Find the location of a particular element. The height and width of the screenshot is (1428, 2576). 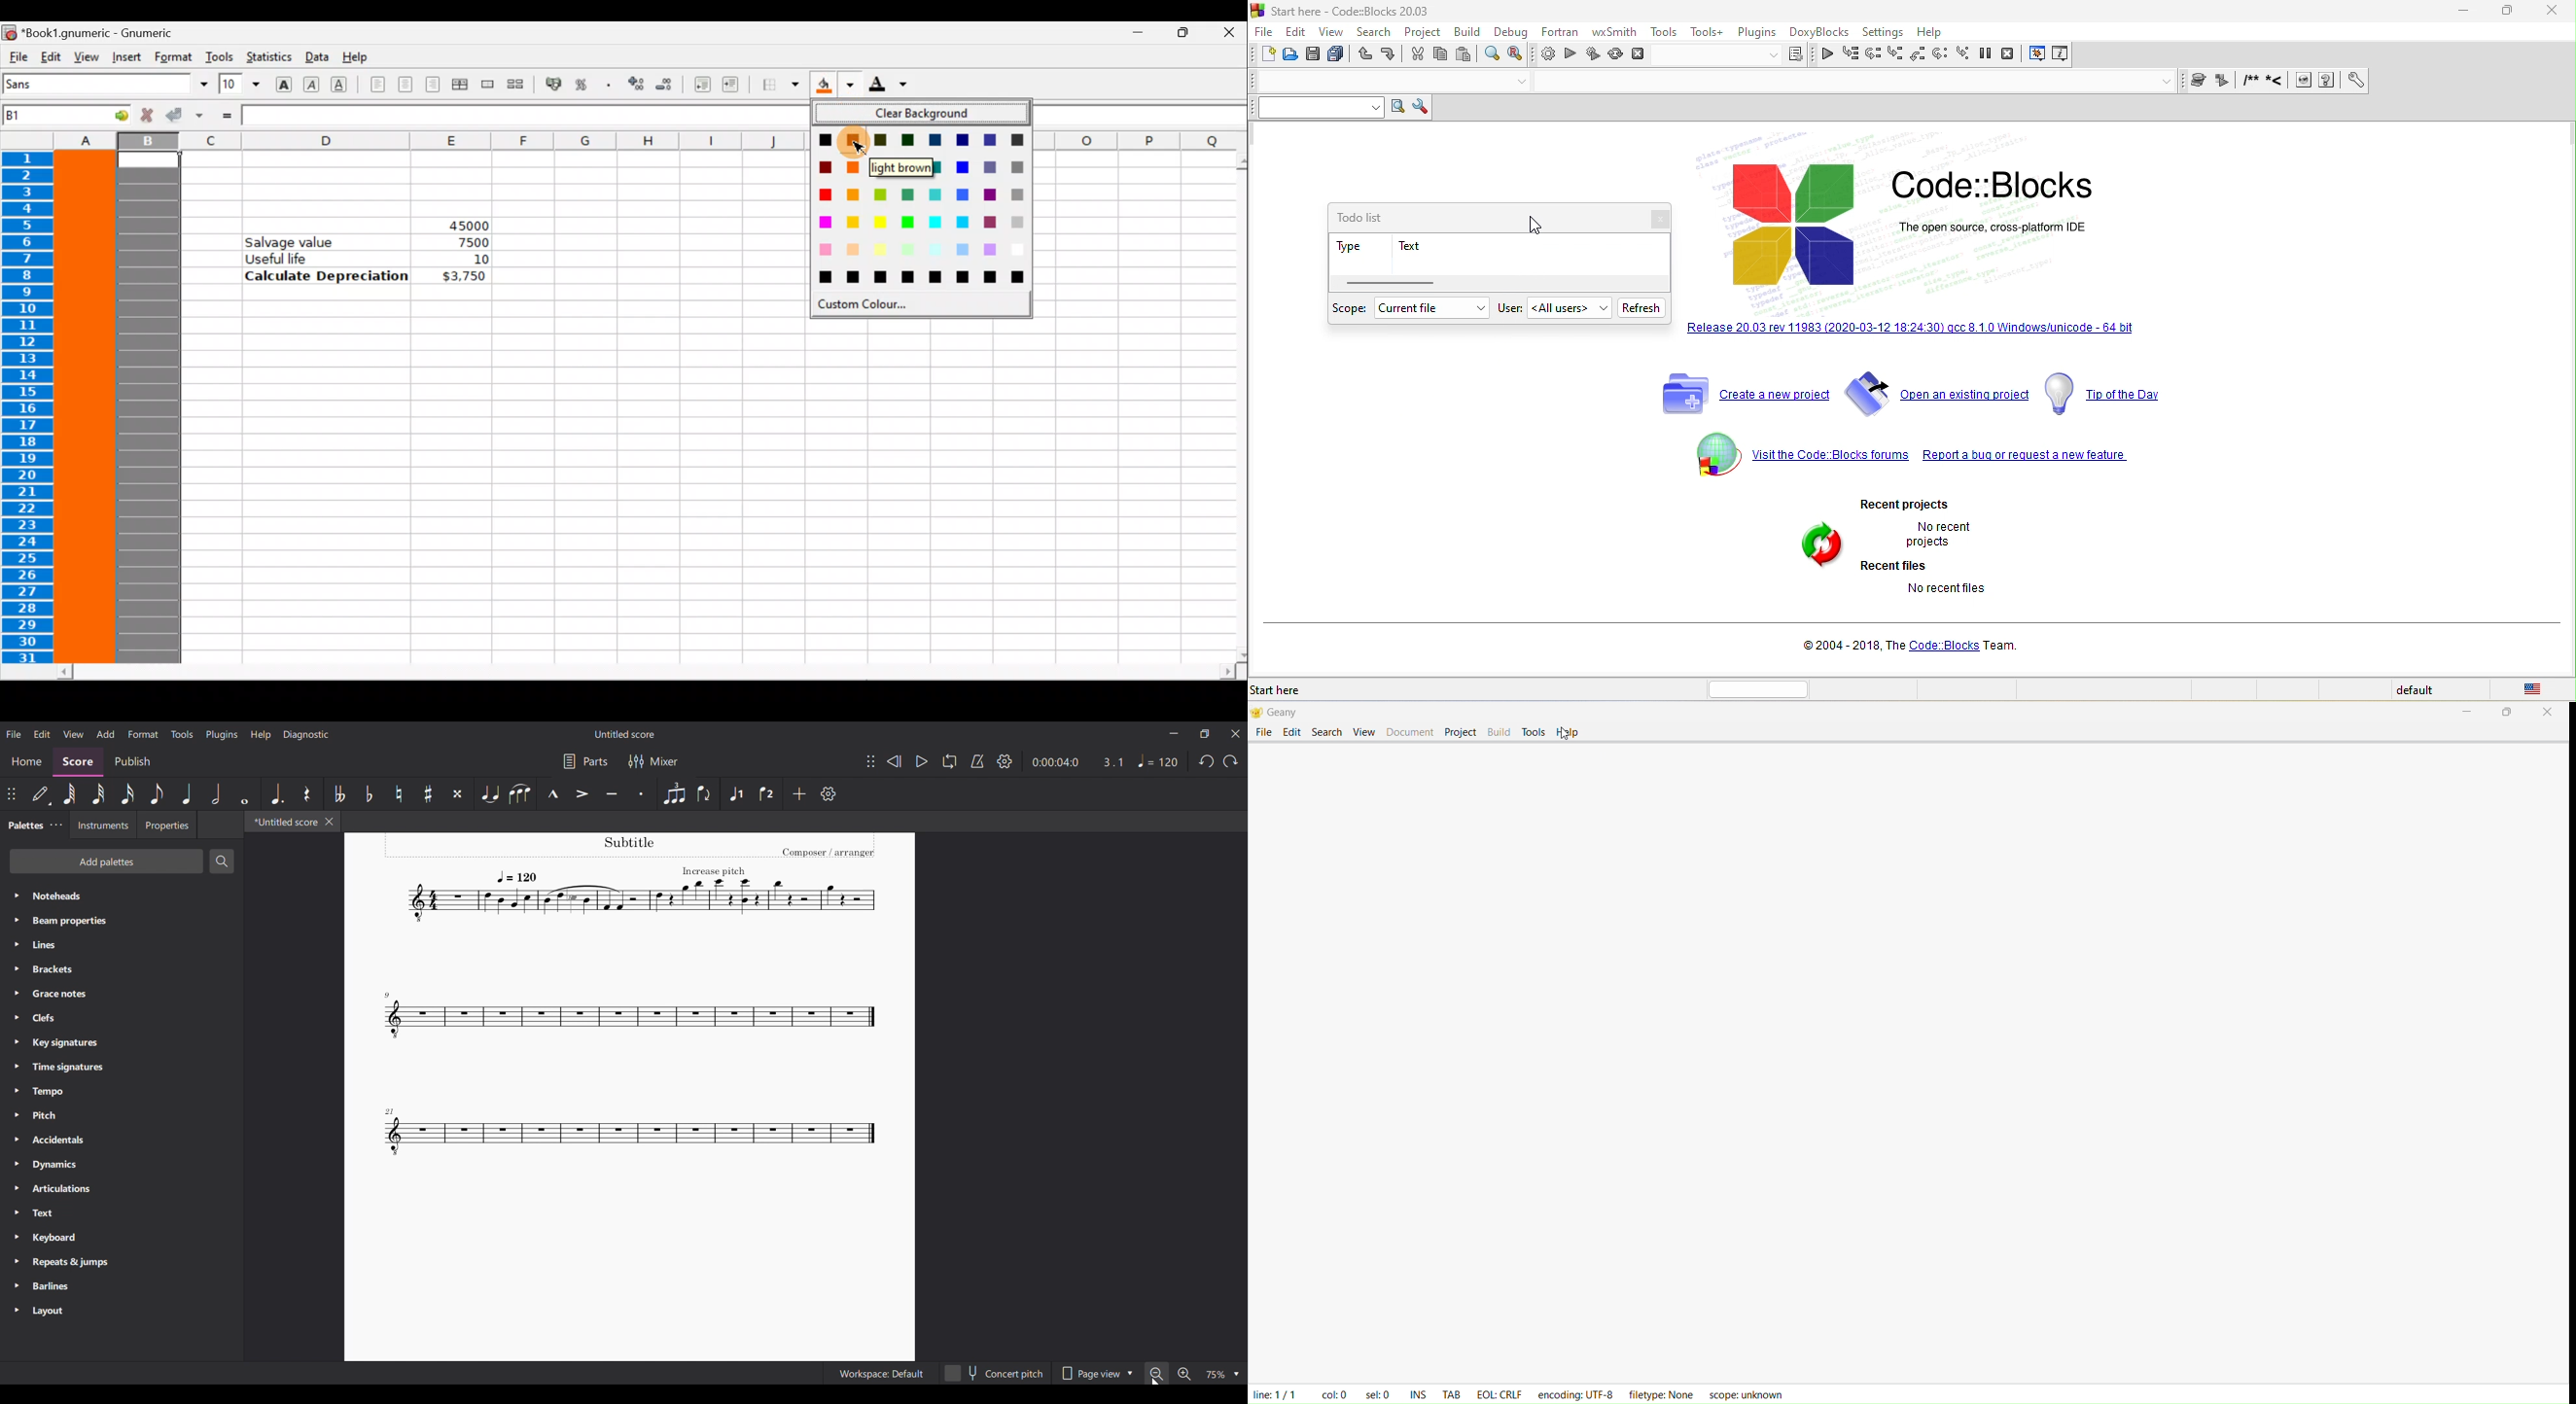

build  is located at coordinates (1546, 56).